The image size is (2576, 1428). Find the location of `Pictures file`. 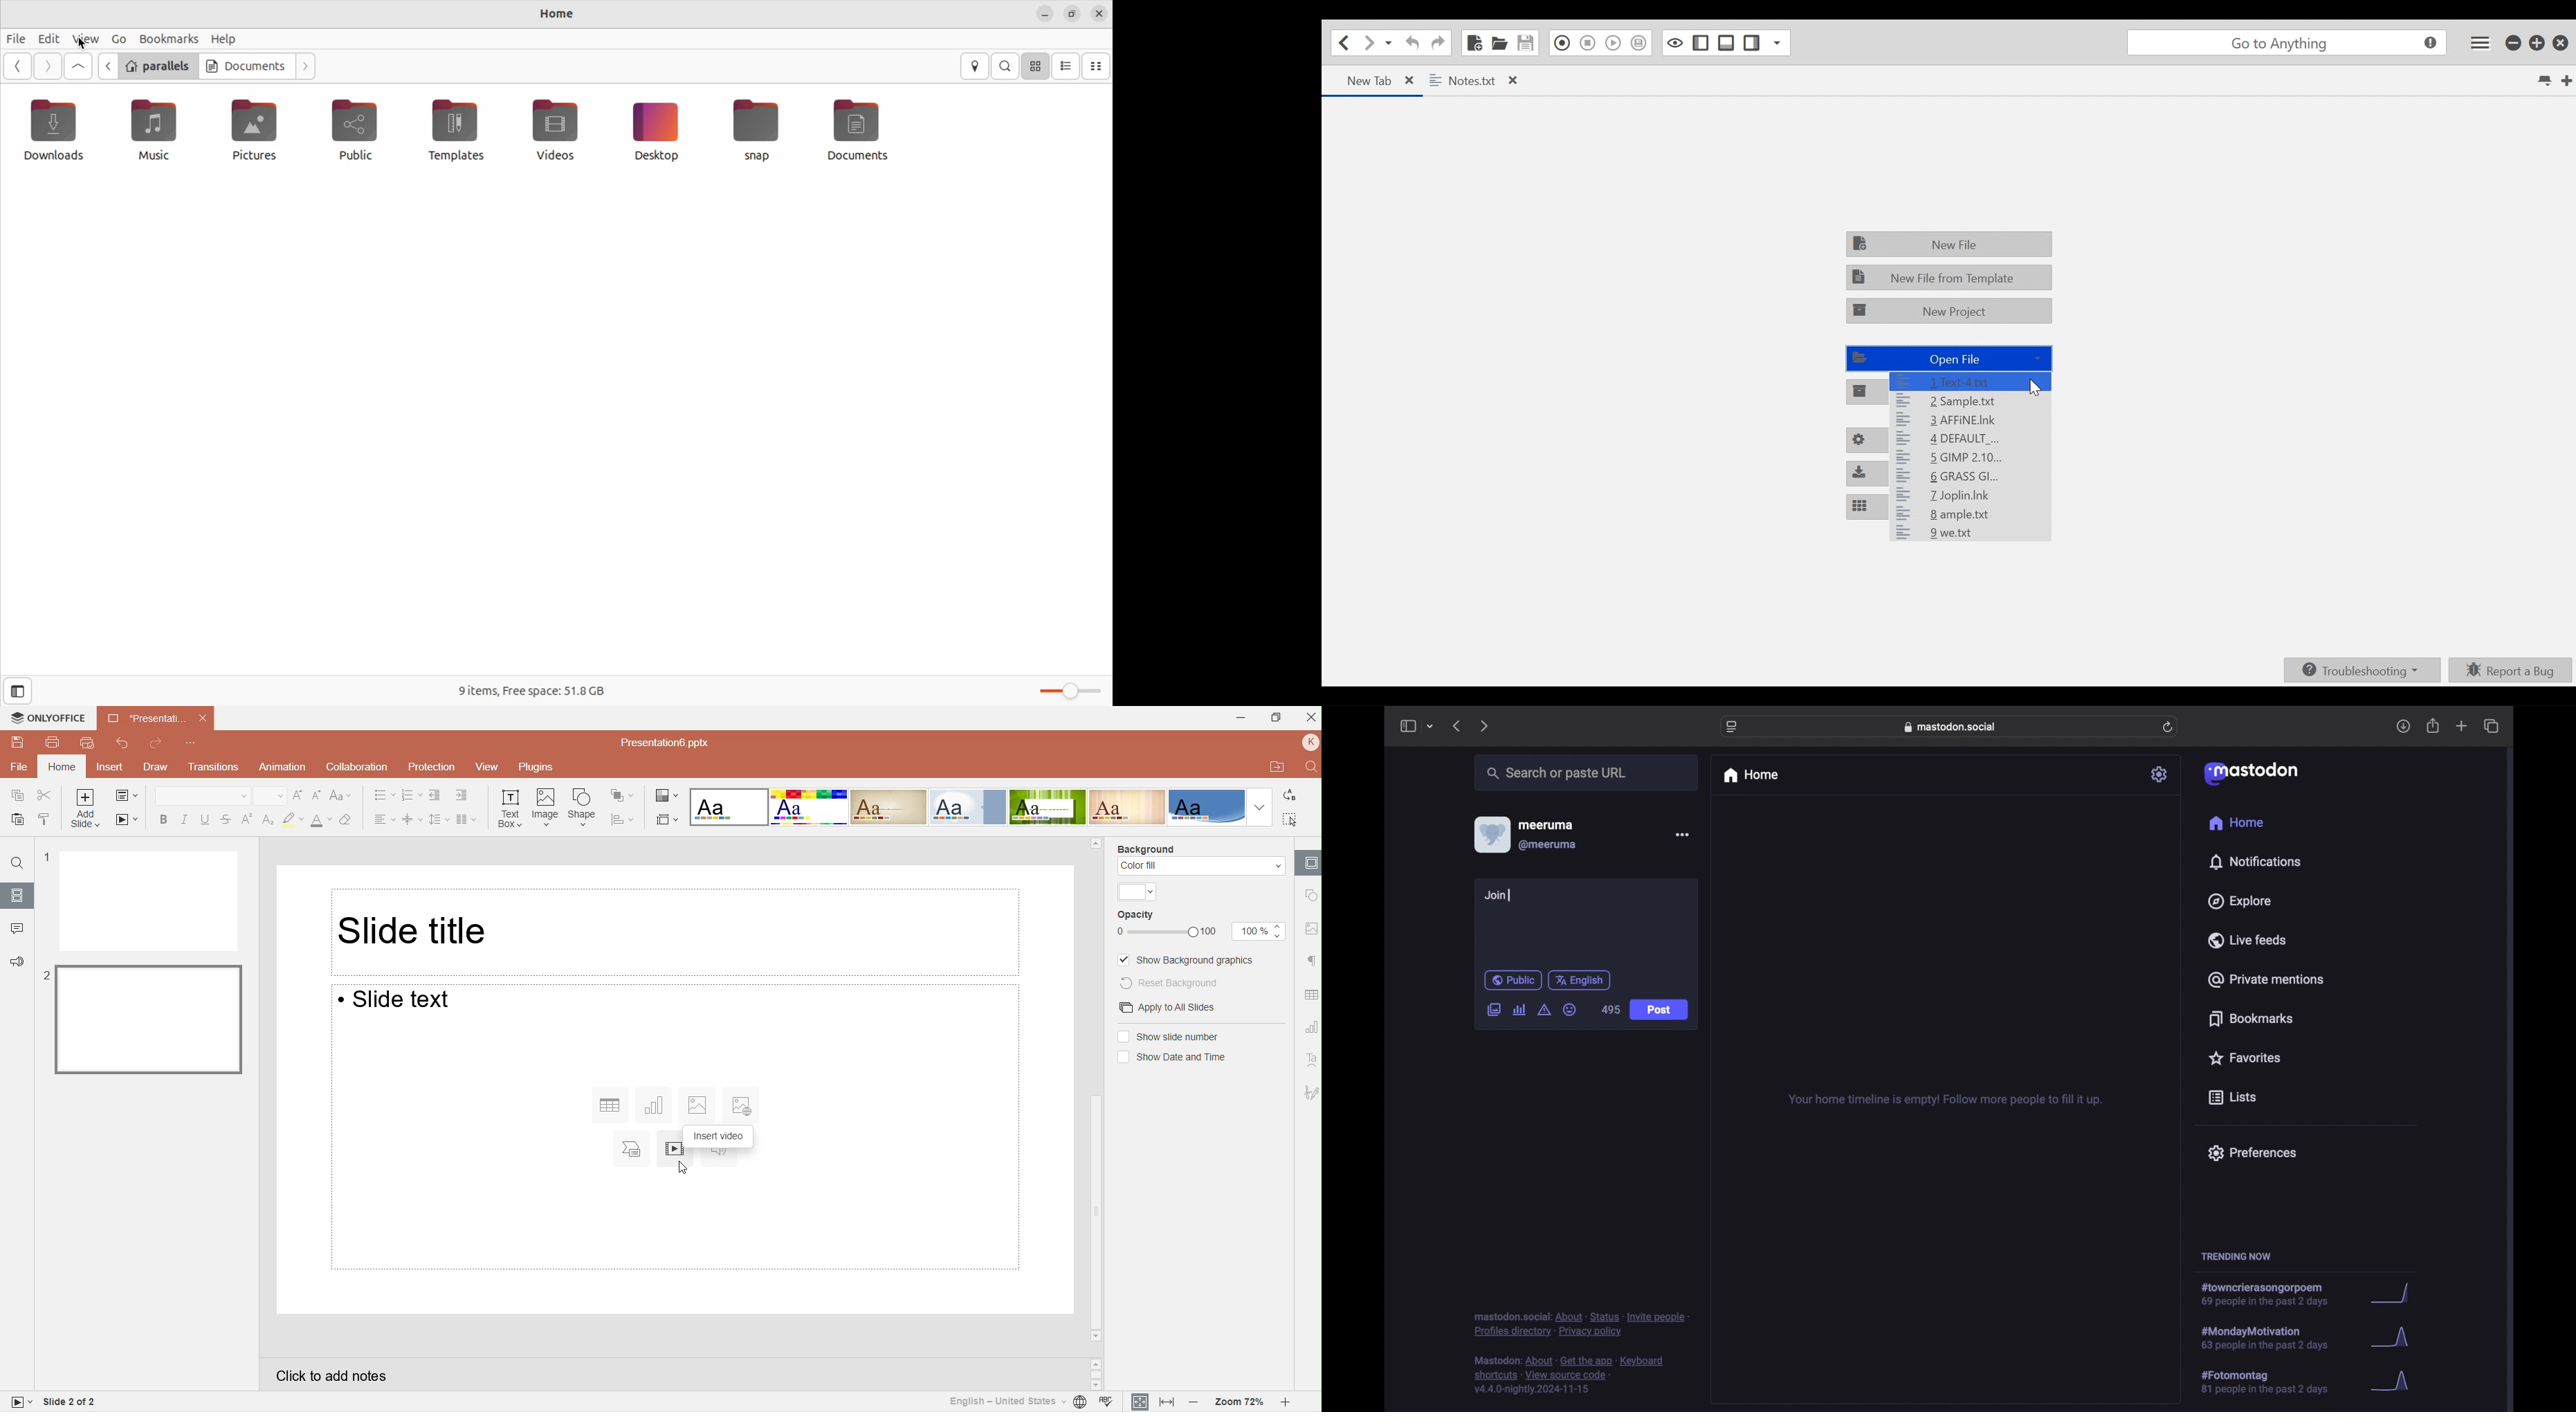

Pictures file is located at coordinates (255, 130).